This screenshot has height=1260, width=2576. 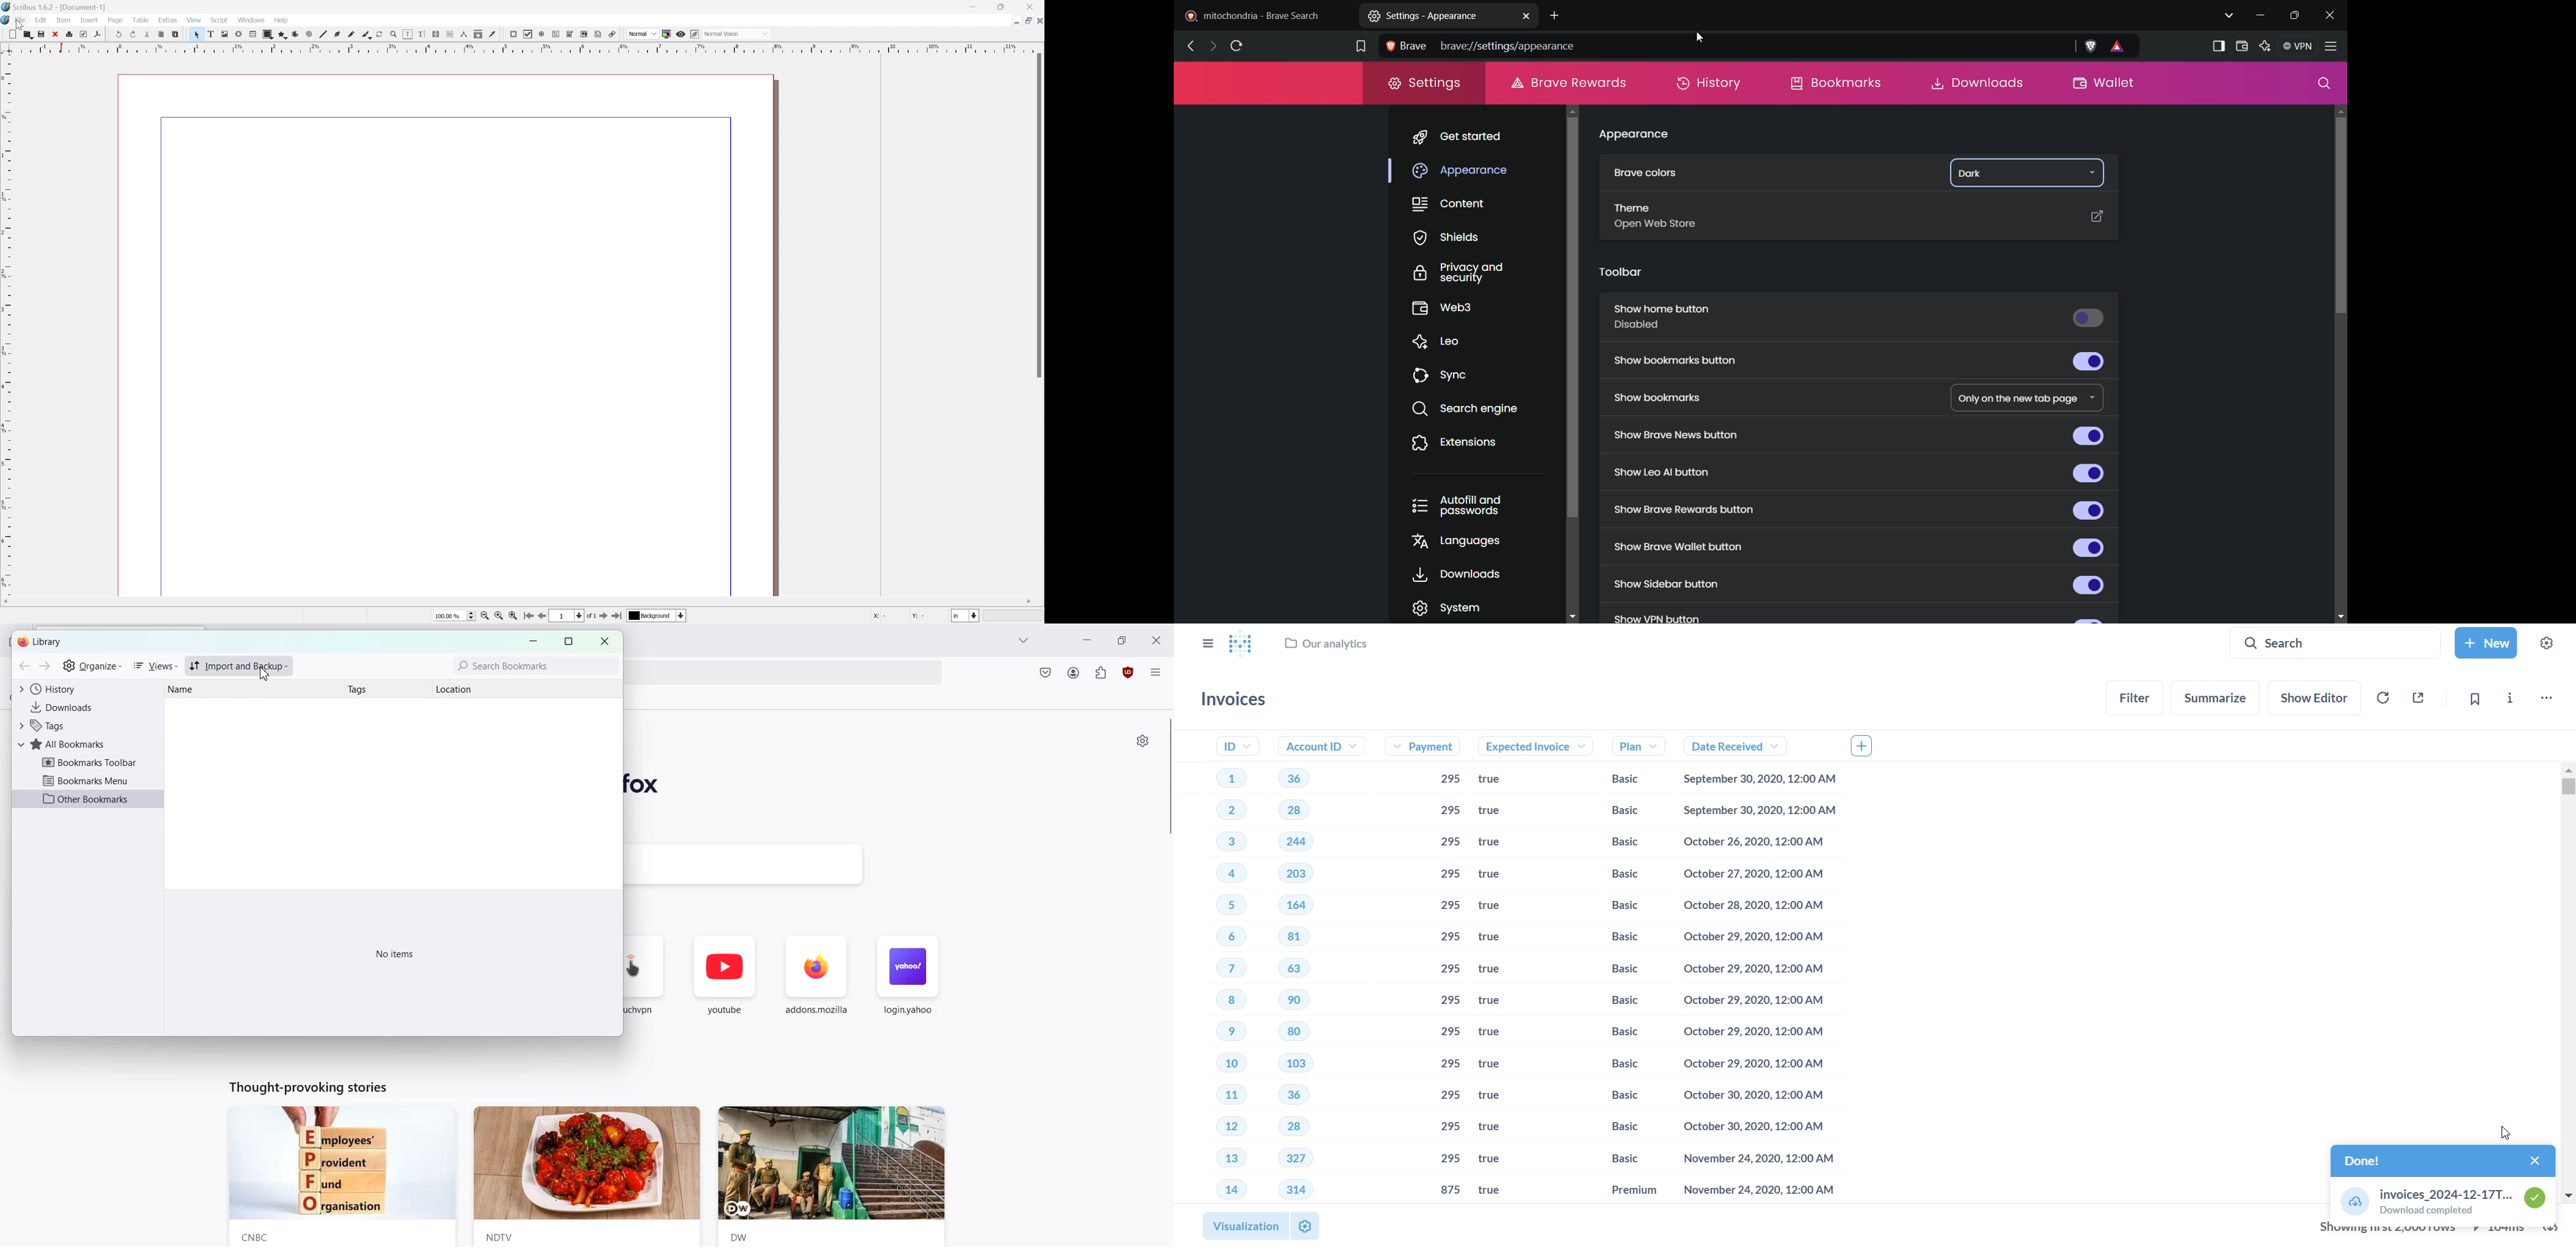 I want to click on Open, so click(x=28, y=35).